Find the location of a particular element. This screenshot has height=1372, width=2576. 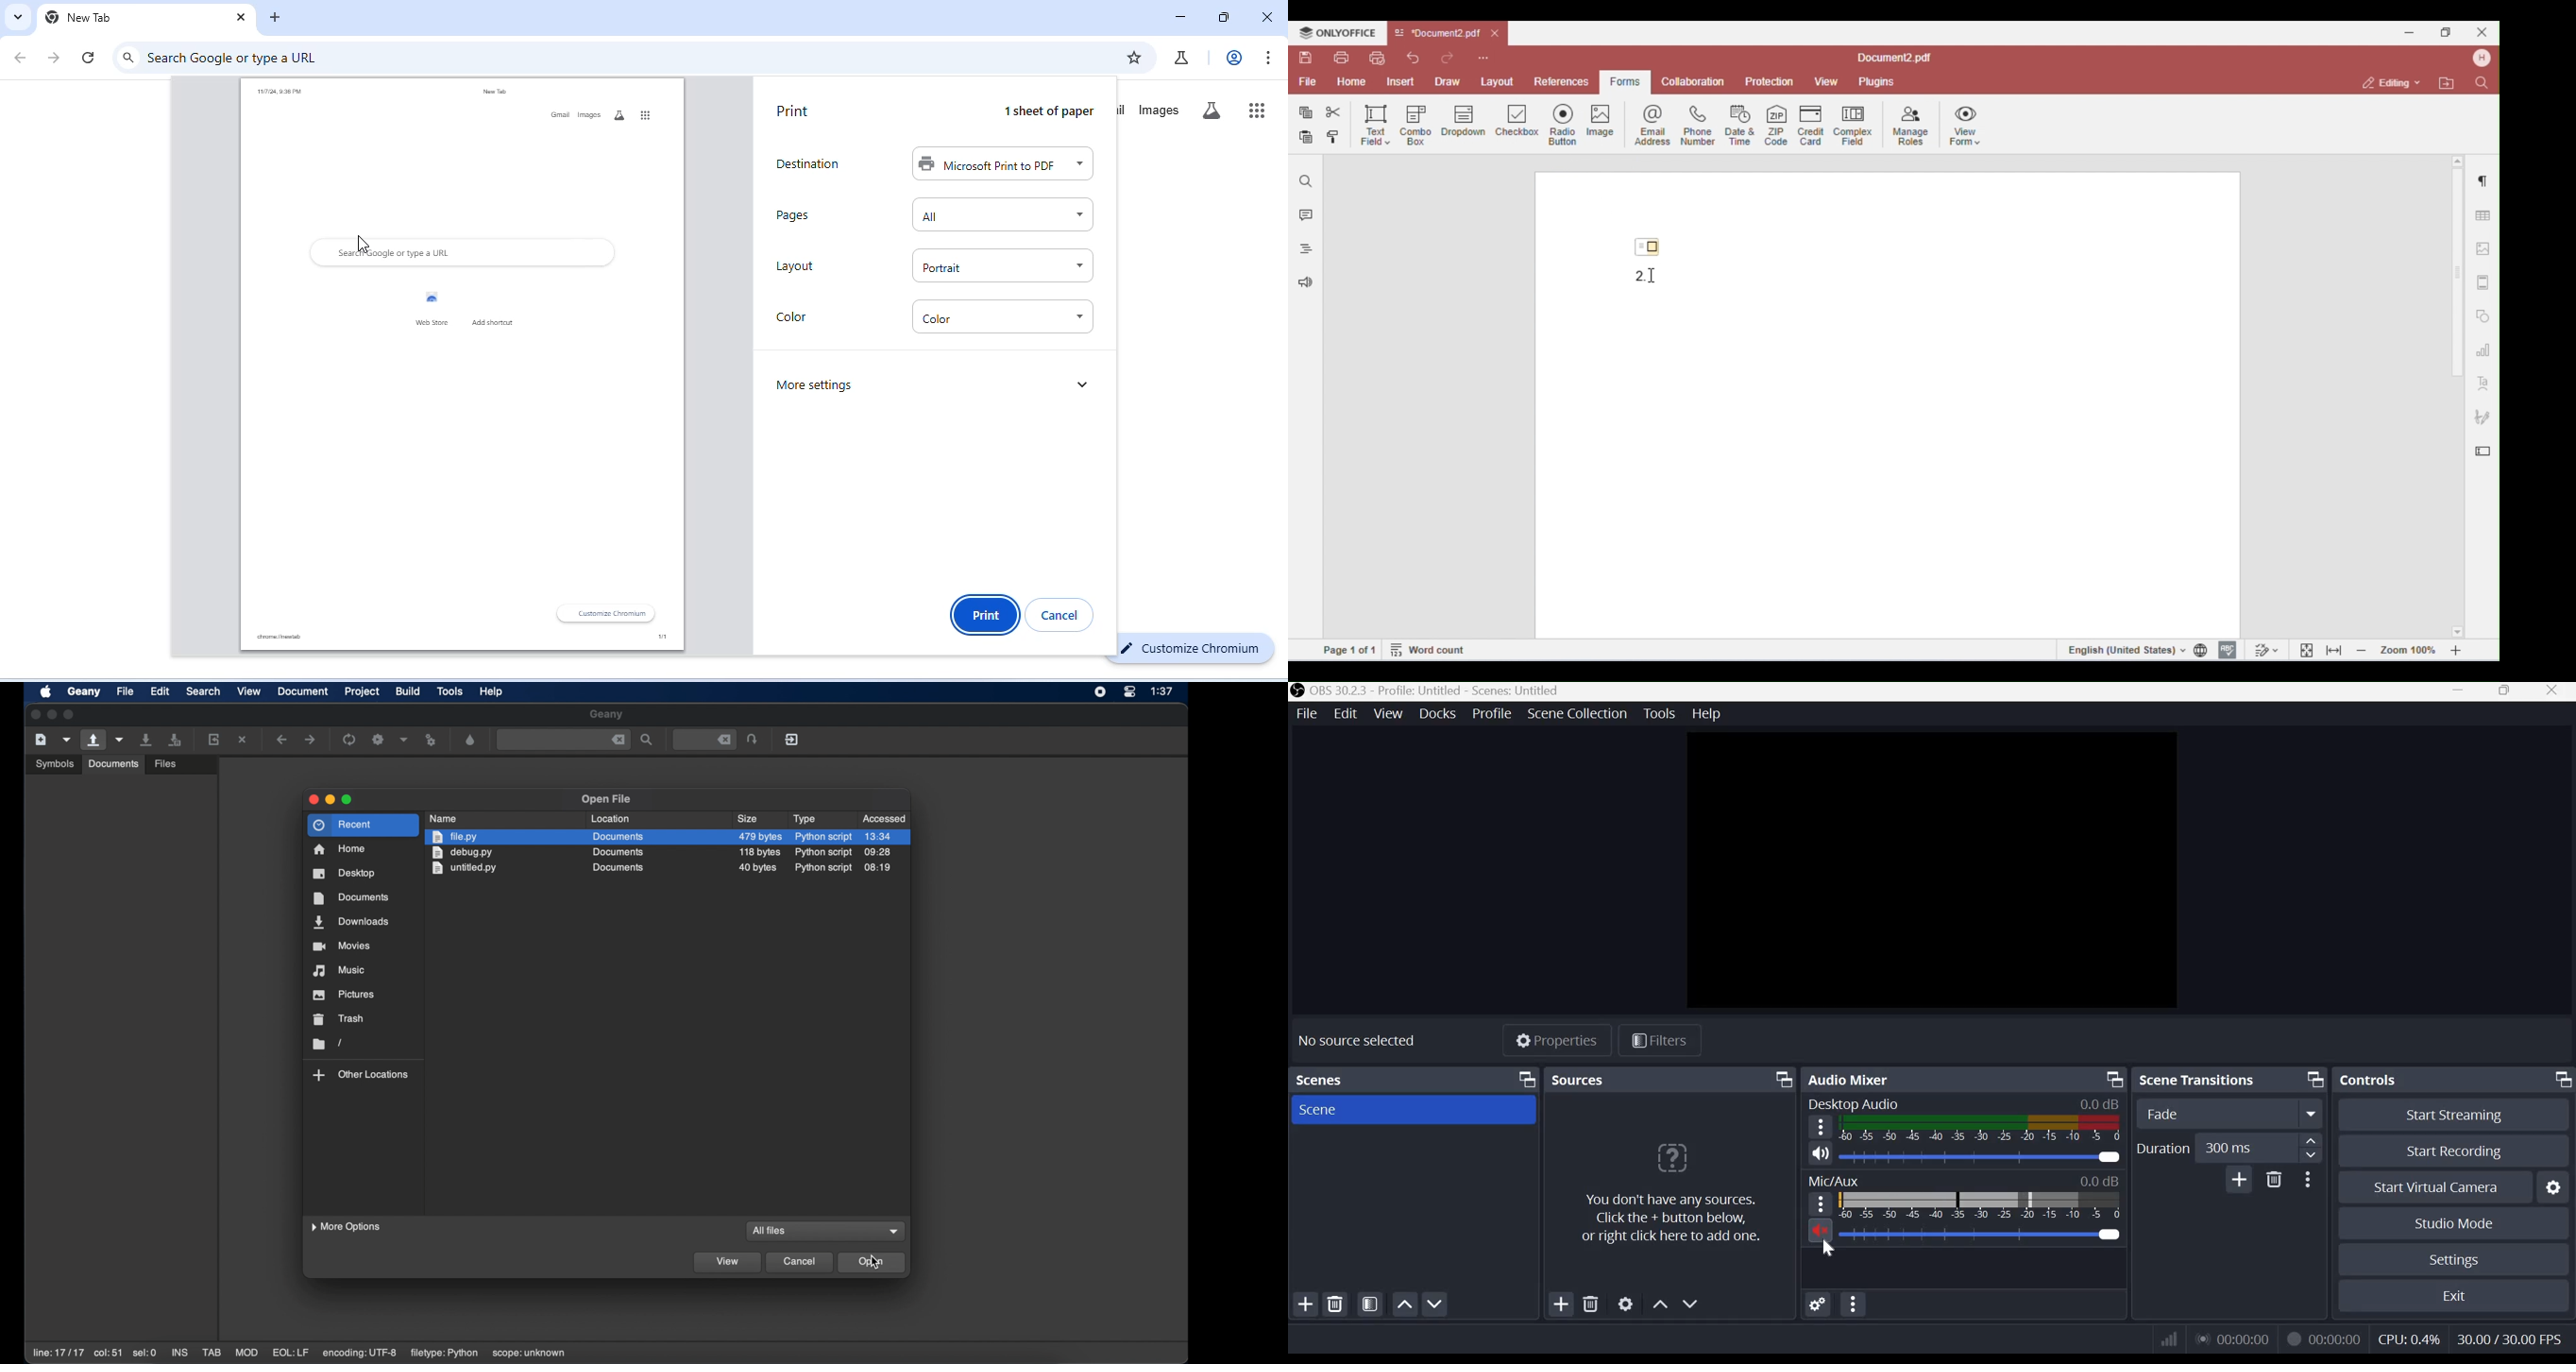

40 bytes is located at coordinates (758, 868).